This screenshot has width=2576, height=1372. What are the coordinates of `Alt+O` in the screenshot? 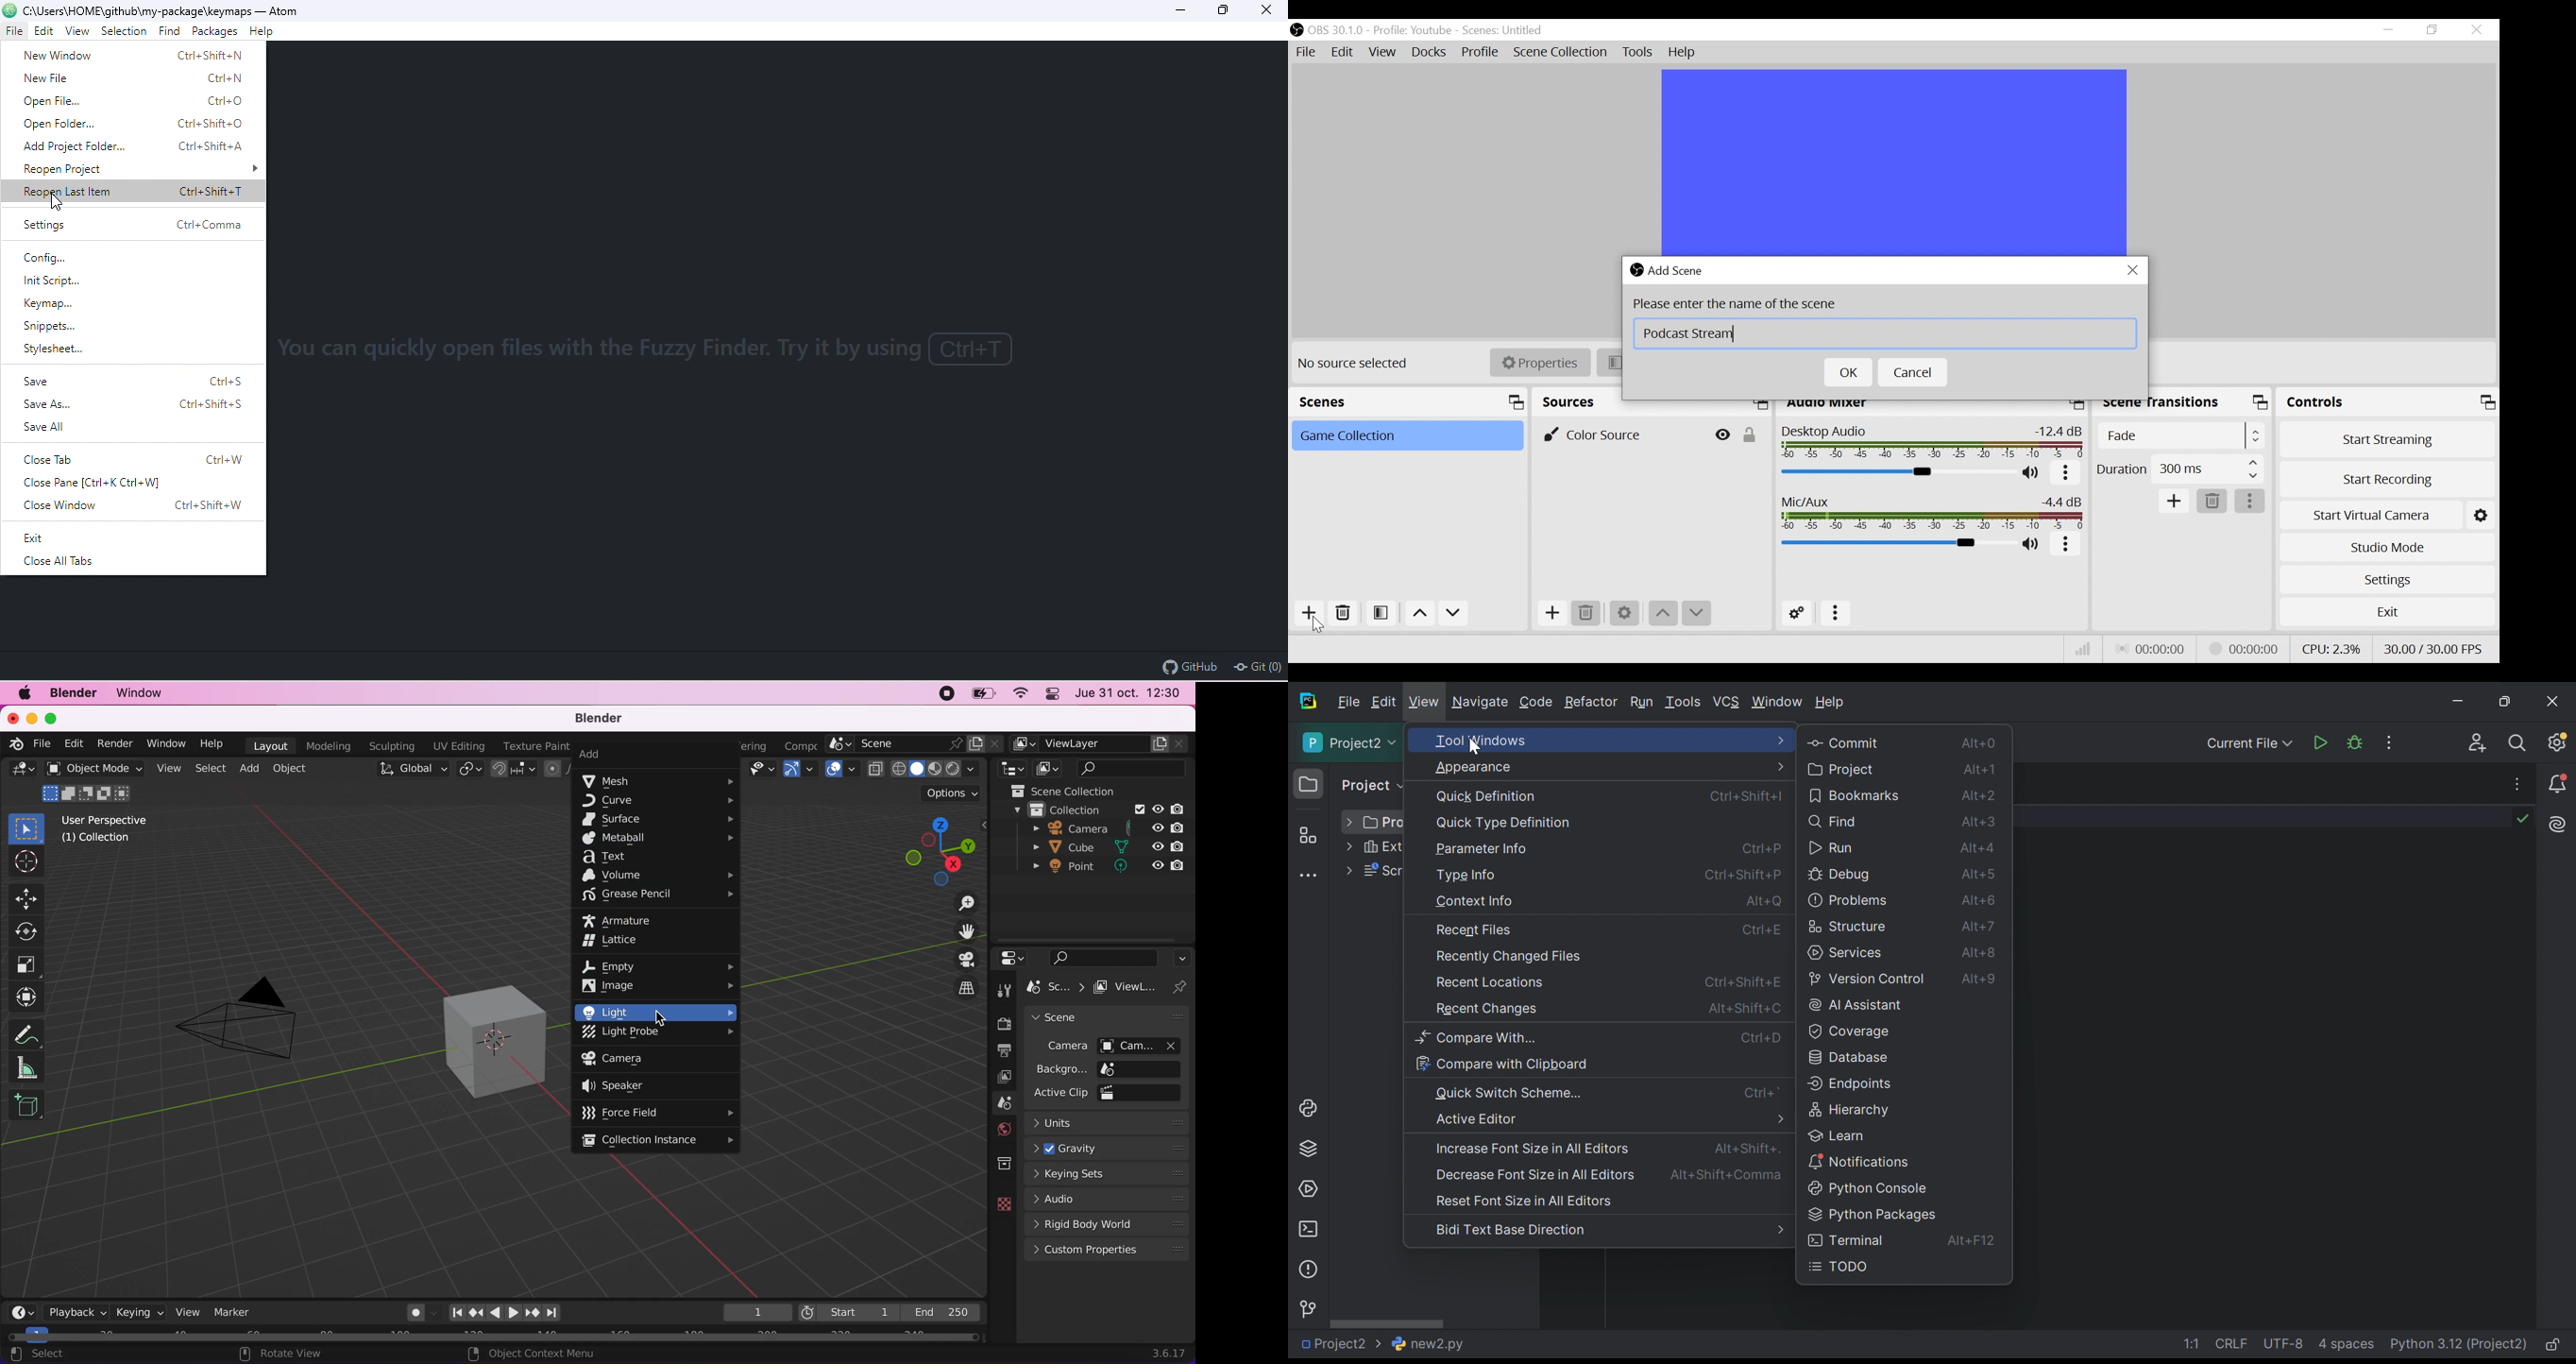 It's located at (1763, 901).